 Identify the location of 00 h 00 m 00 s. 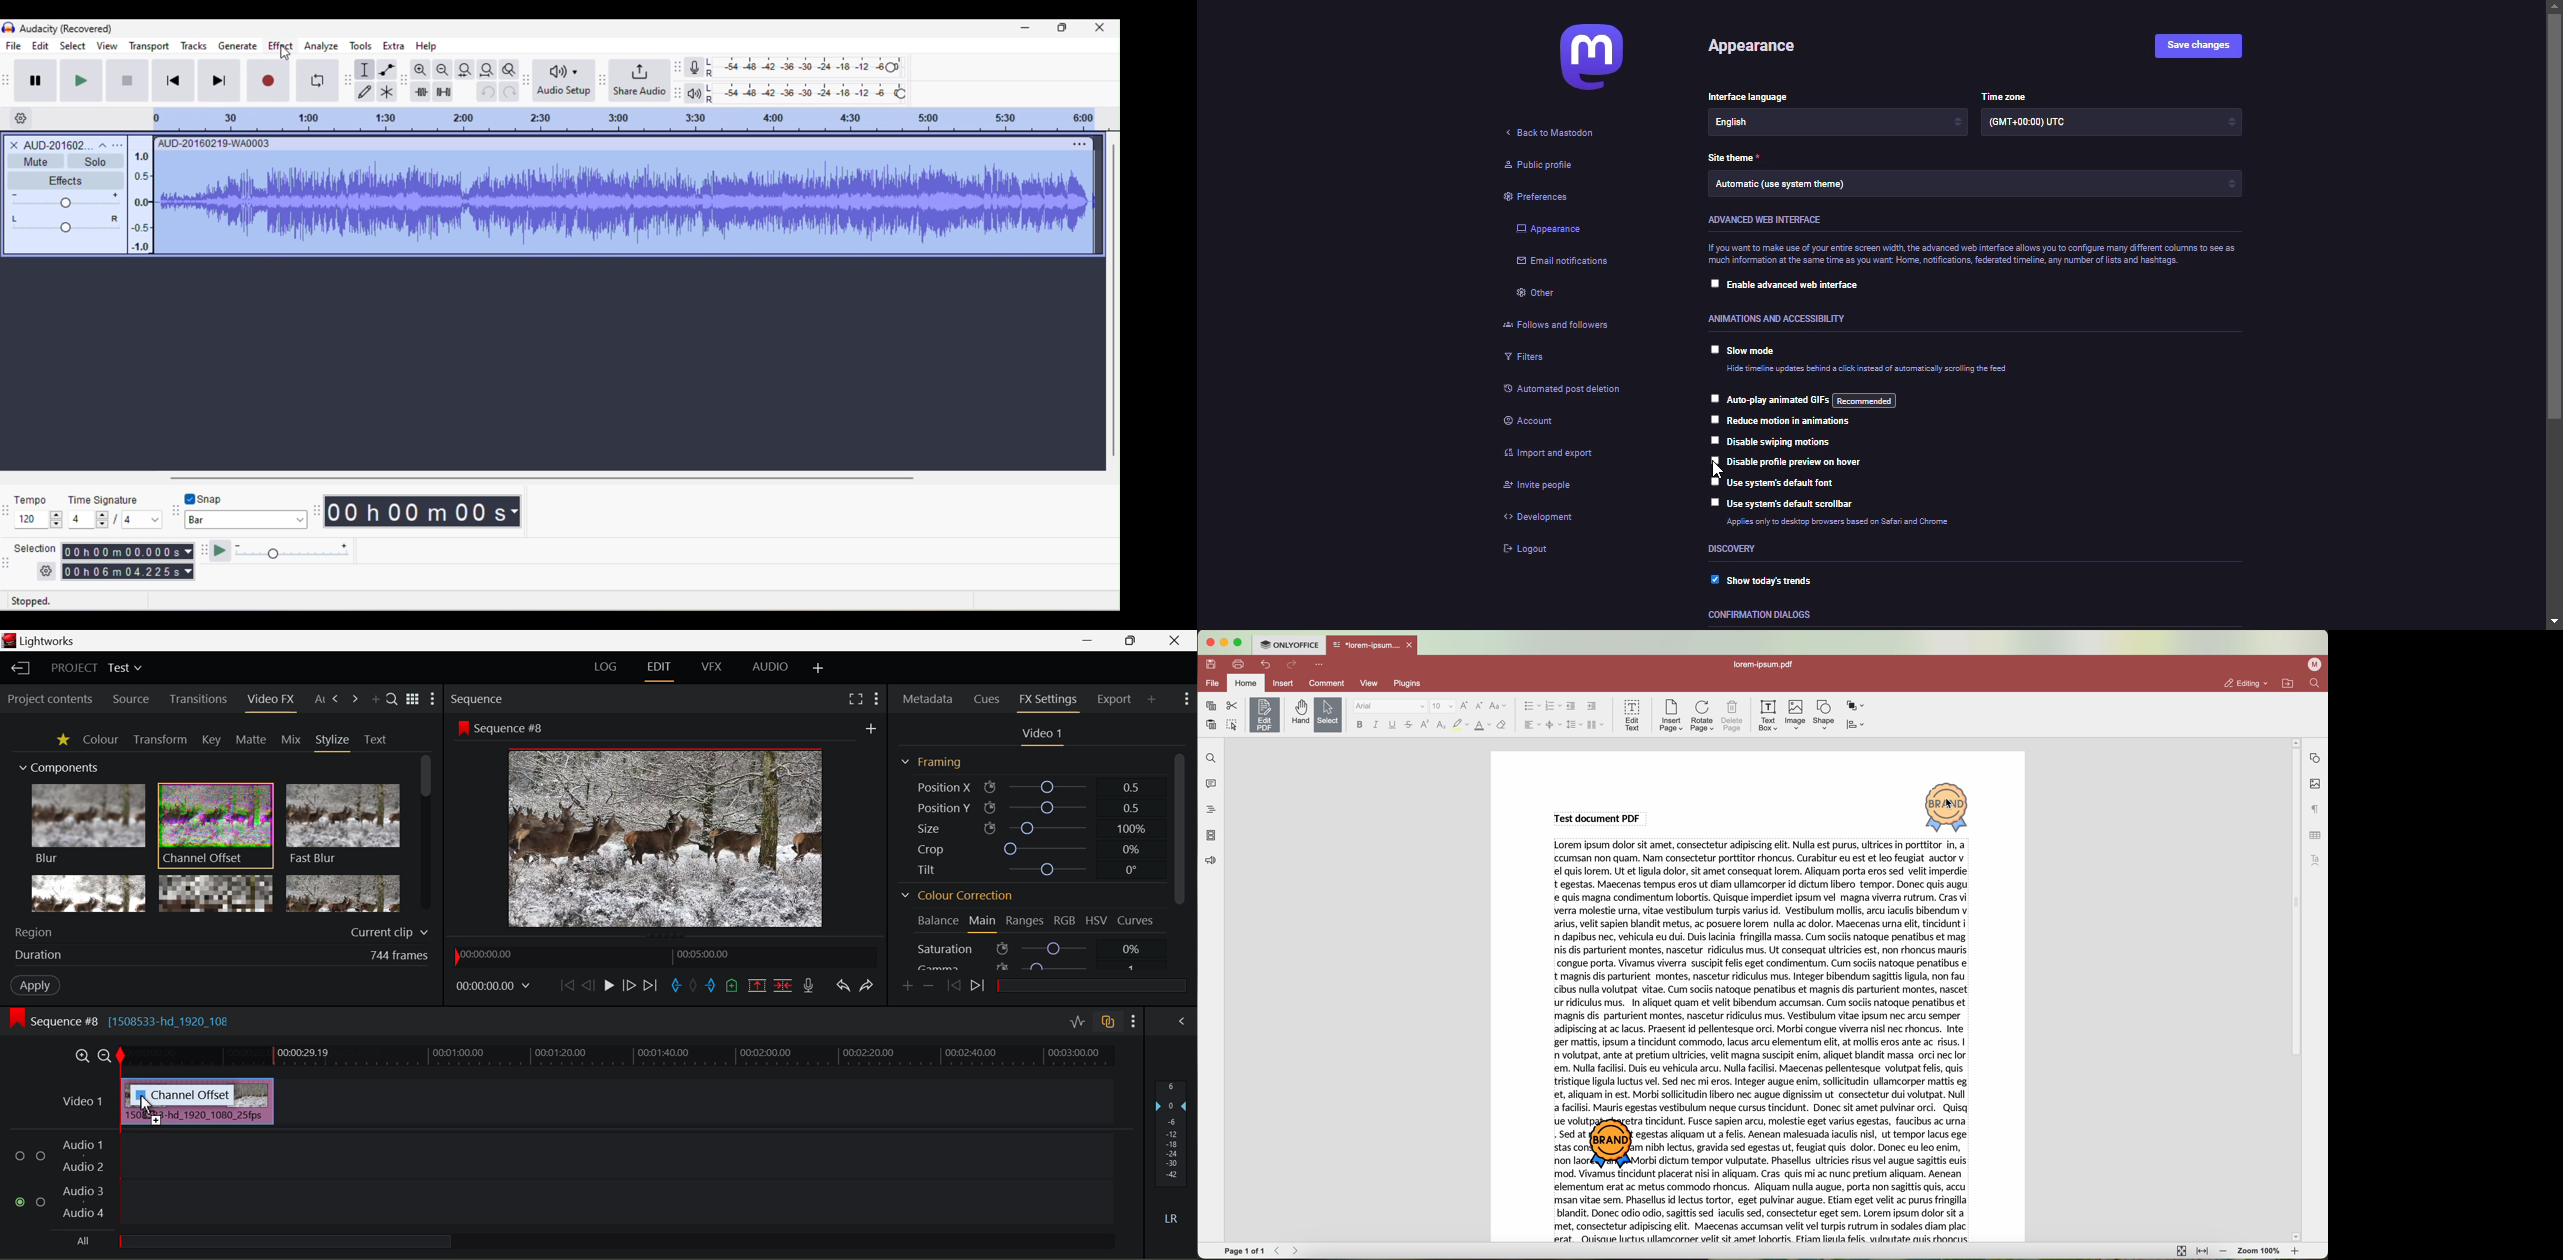
(424, 513).